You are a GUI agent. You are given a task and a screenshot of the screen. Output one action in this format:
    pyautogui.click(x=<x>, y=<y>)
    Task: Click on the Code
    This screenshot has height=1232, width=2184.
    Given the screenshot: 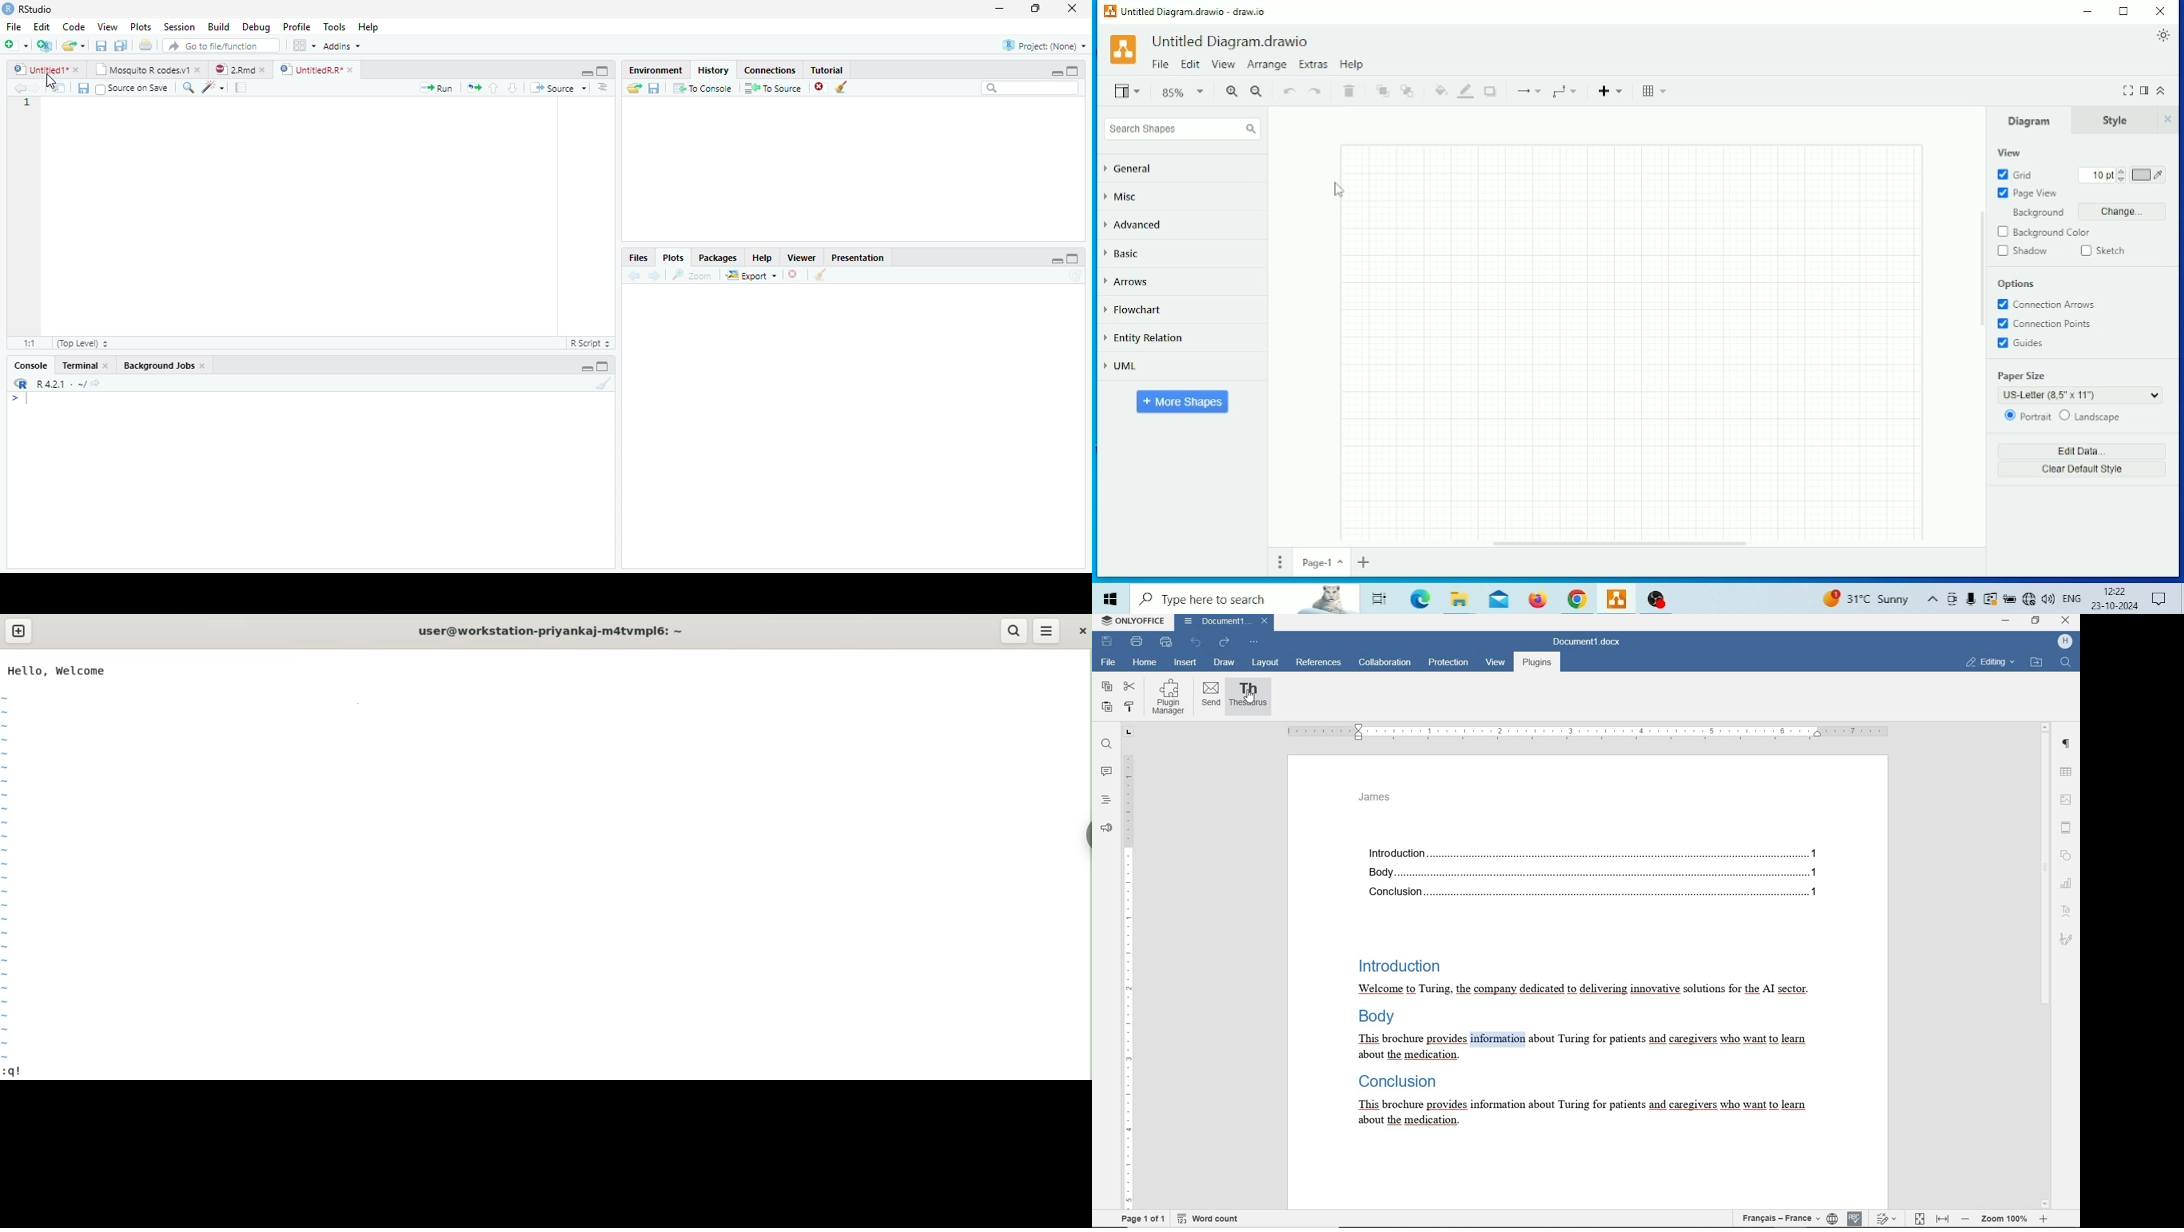 What is the action you would take?
    pyautogui.click(x=74, y=26)
    